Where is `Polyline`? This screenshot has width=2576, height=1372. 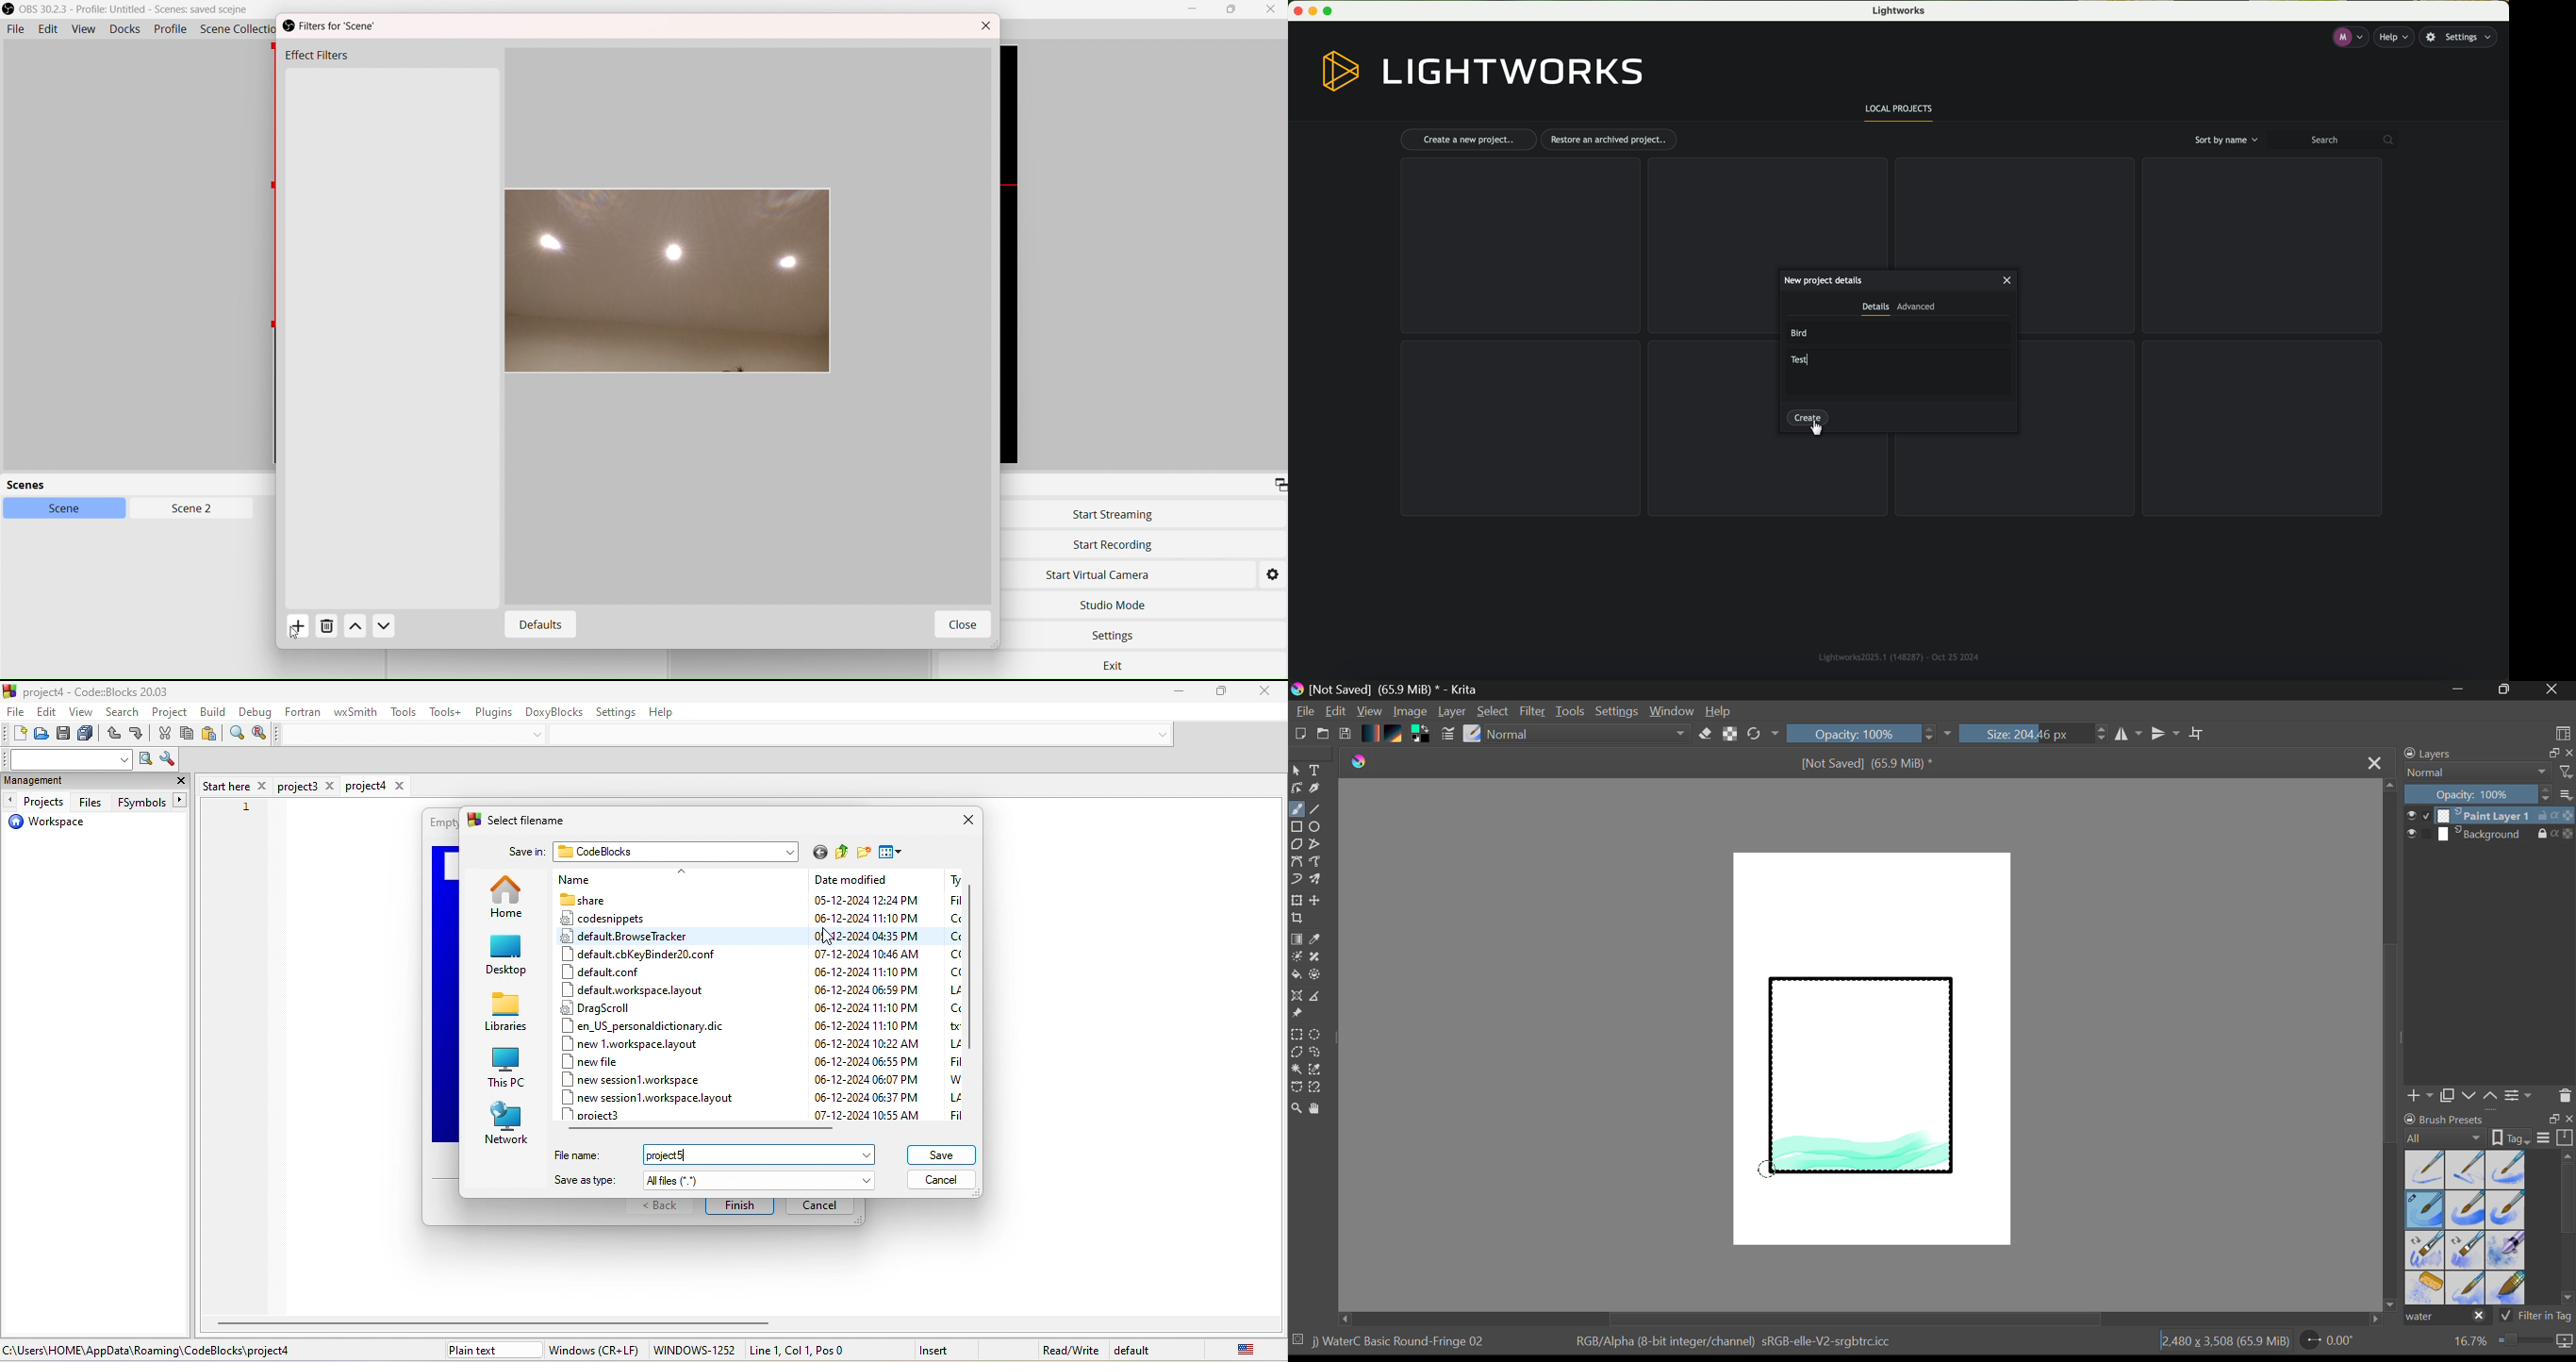
Polyline is located at coordinates (1316, 845).